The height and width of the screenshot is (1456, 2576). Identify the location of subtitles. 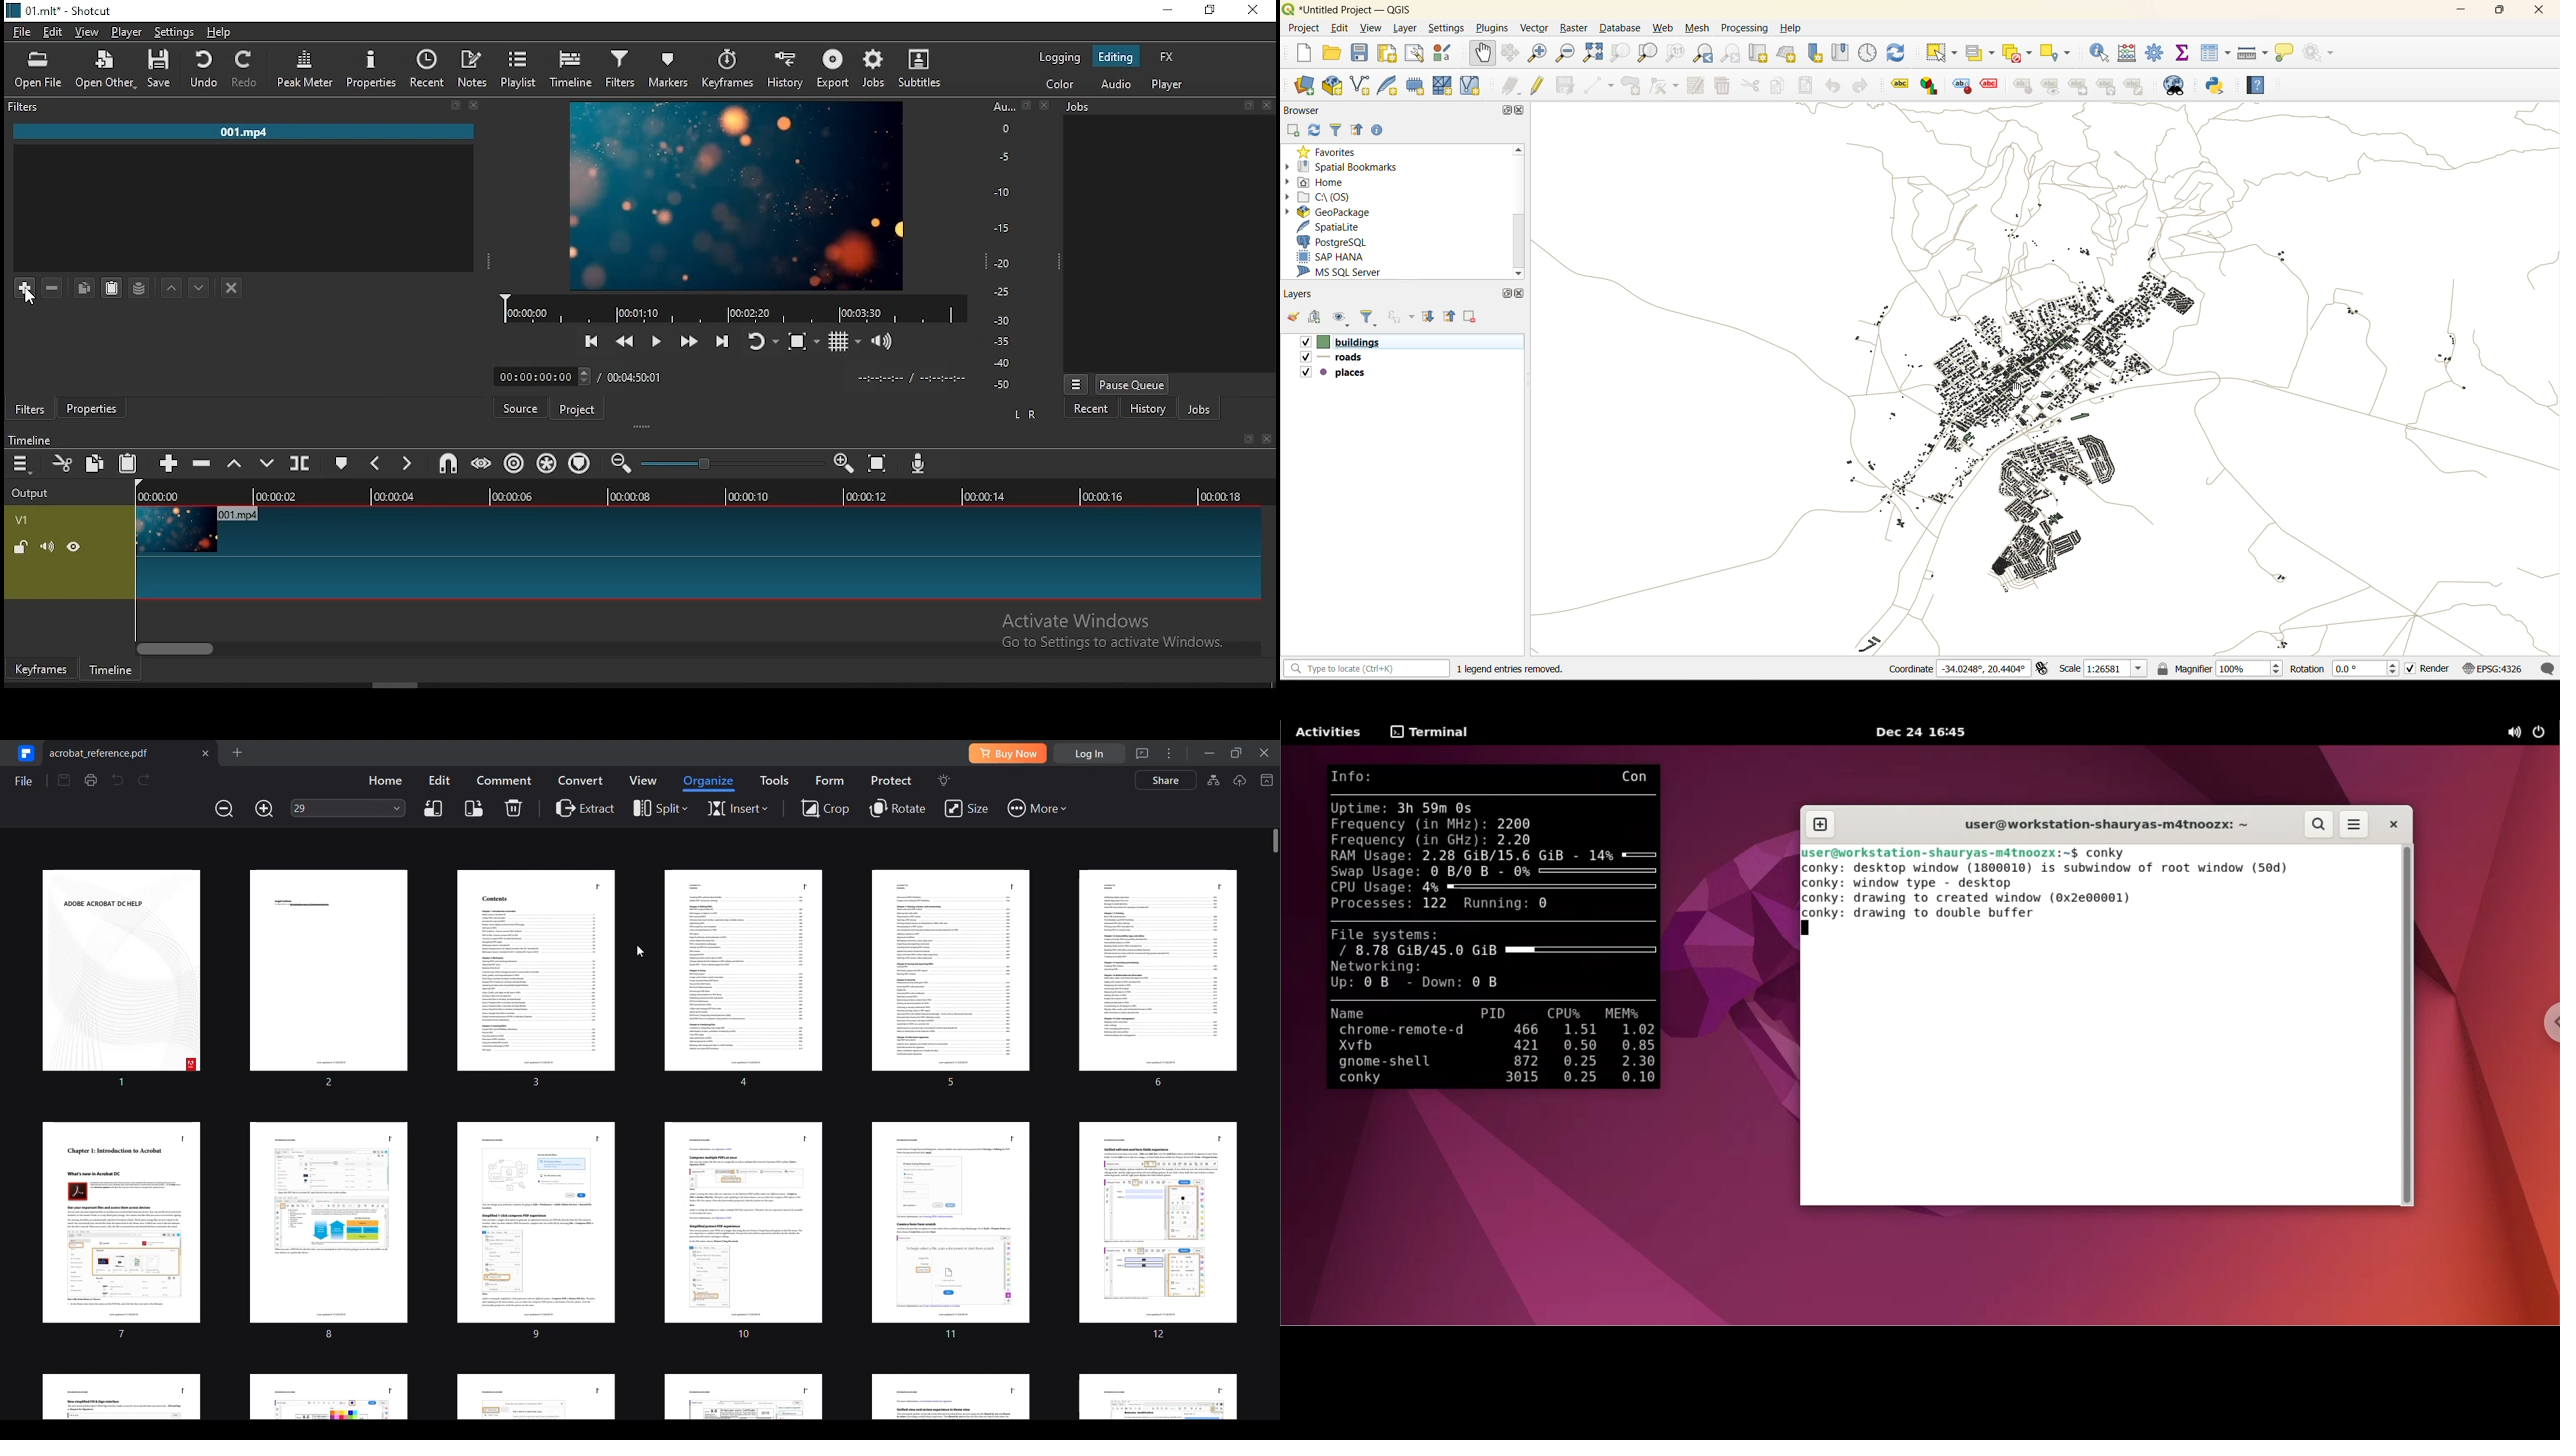
(924, 66).